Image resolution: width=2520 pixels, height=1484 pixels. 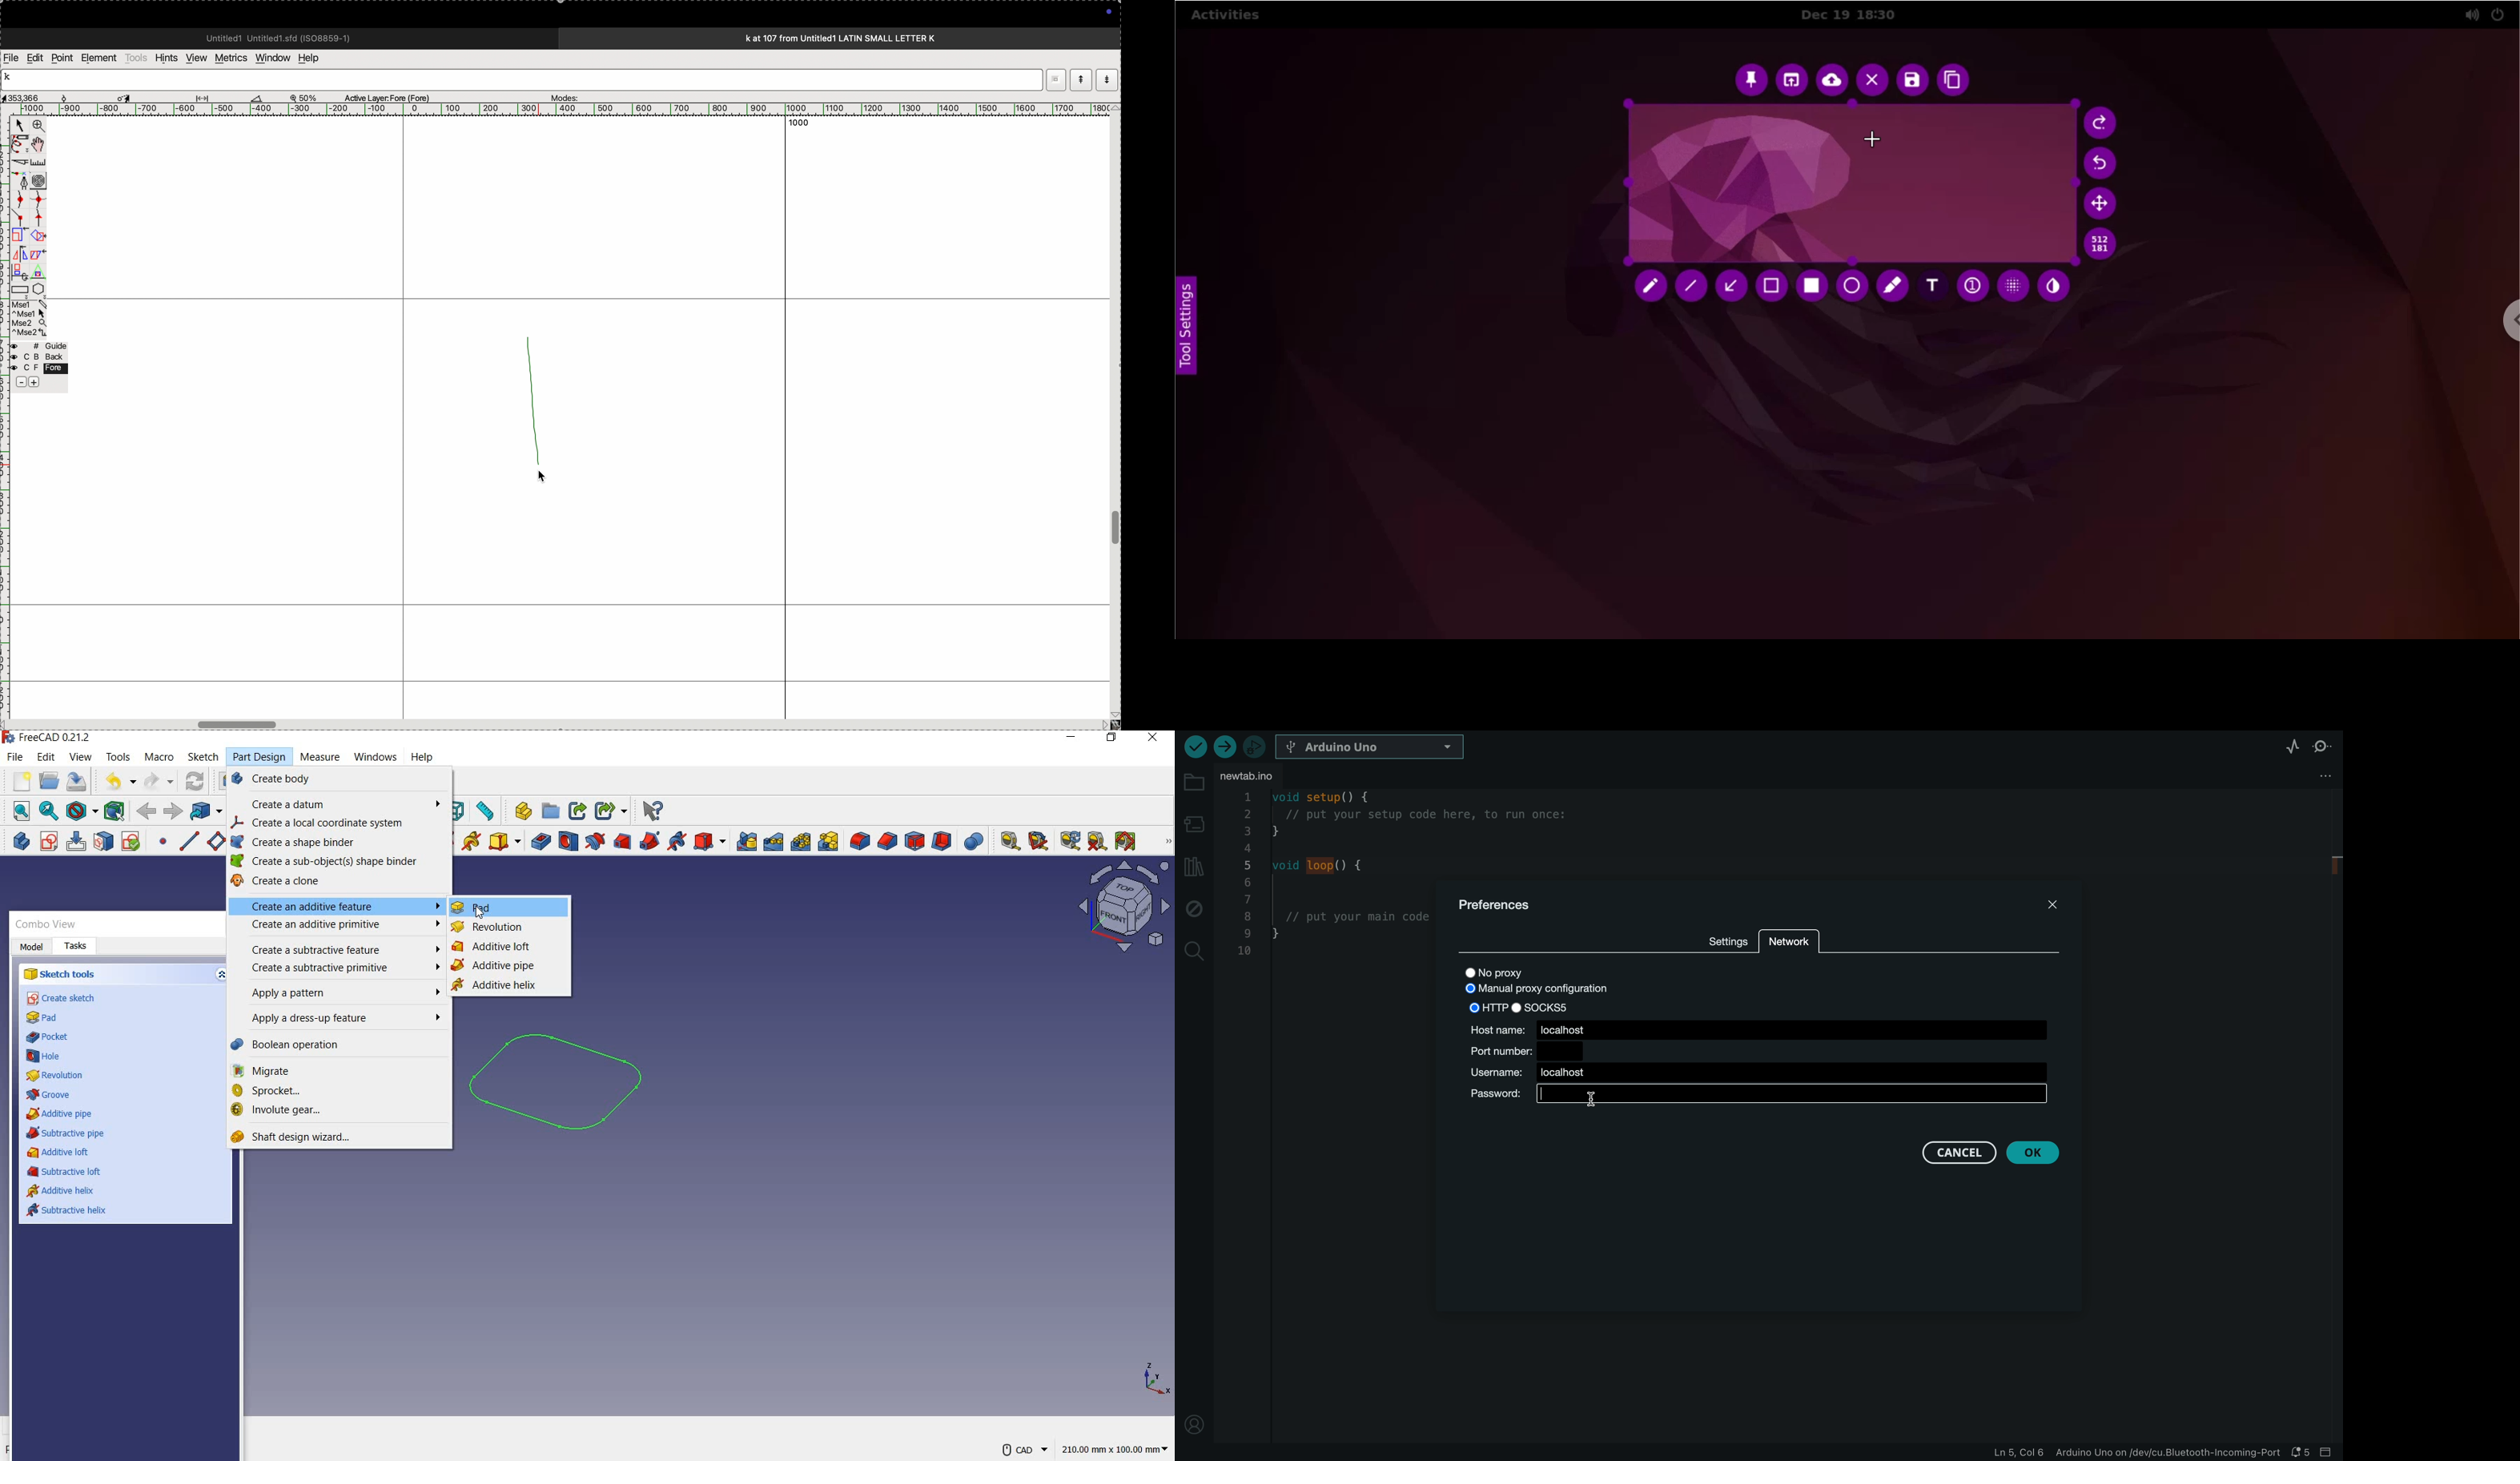 What do you see at coordinates (174, 812) in the screenshot?
I see `back` at bounding box center [174, 812].